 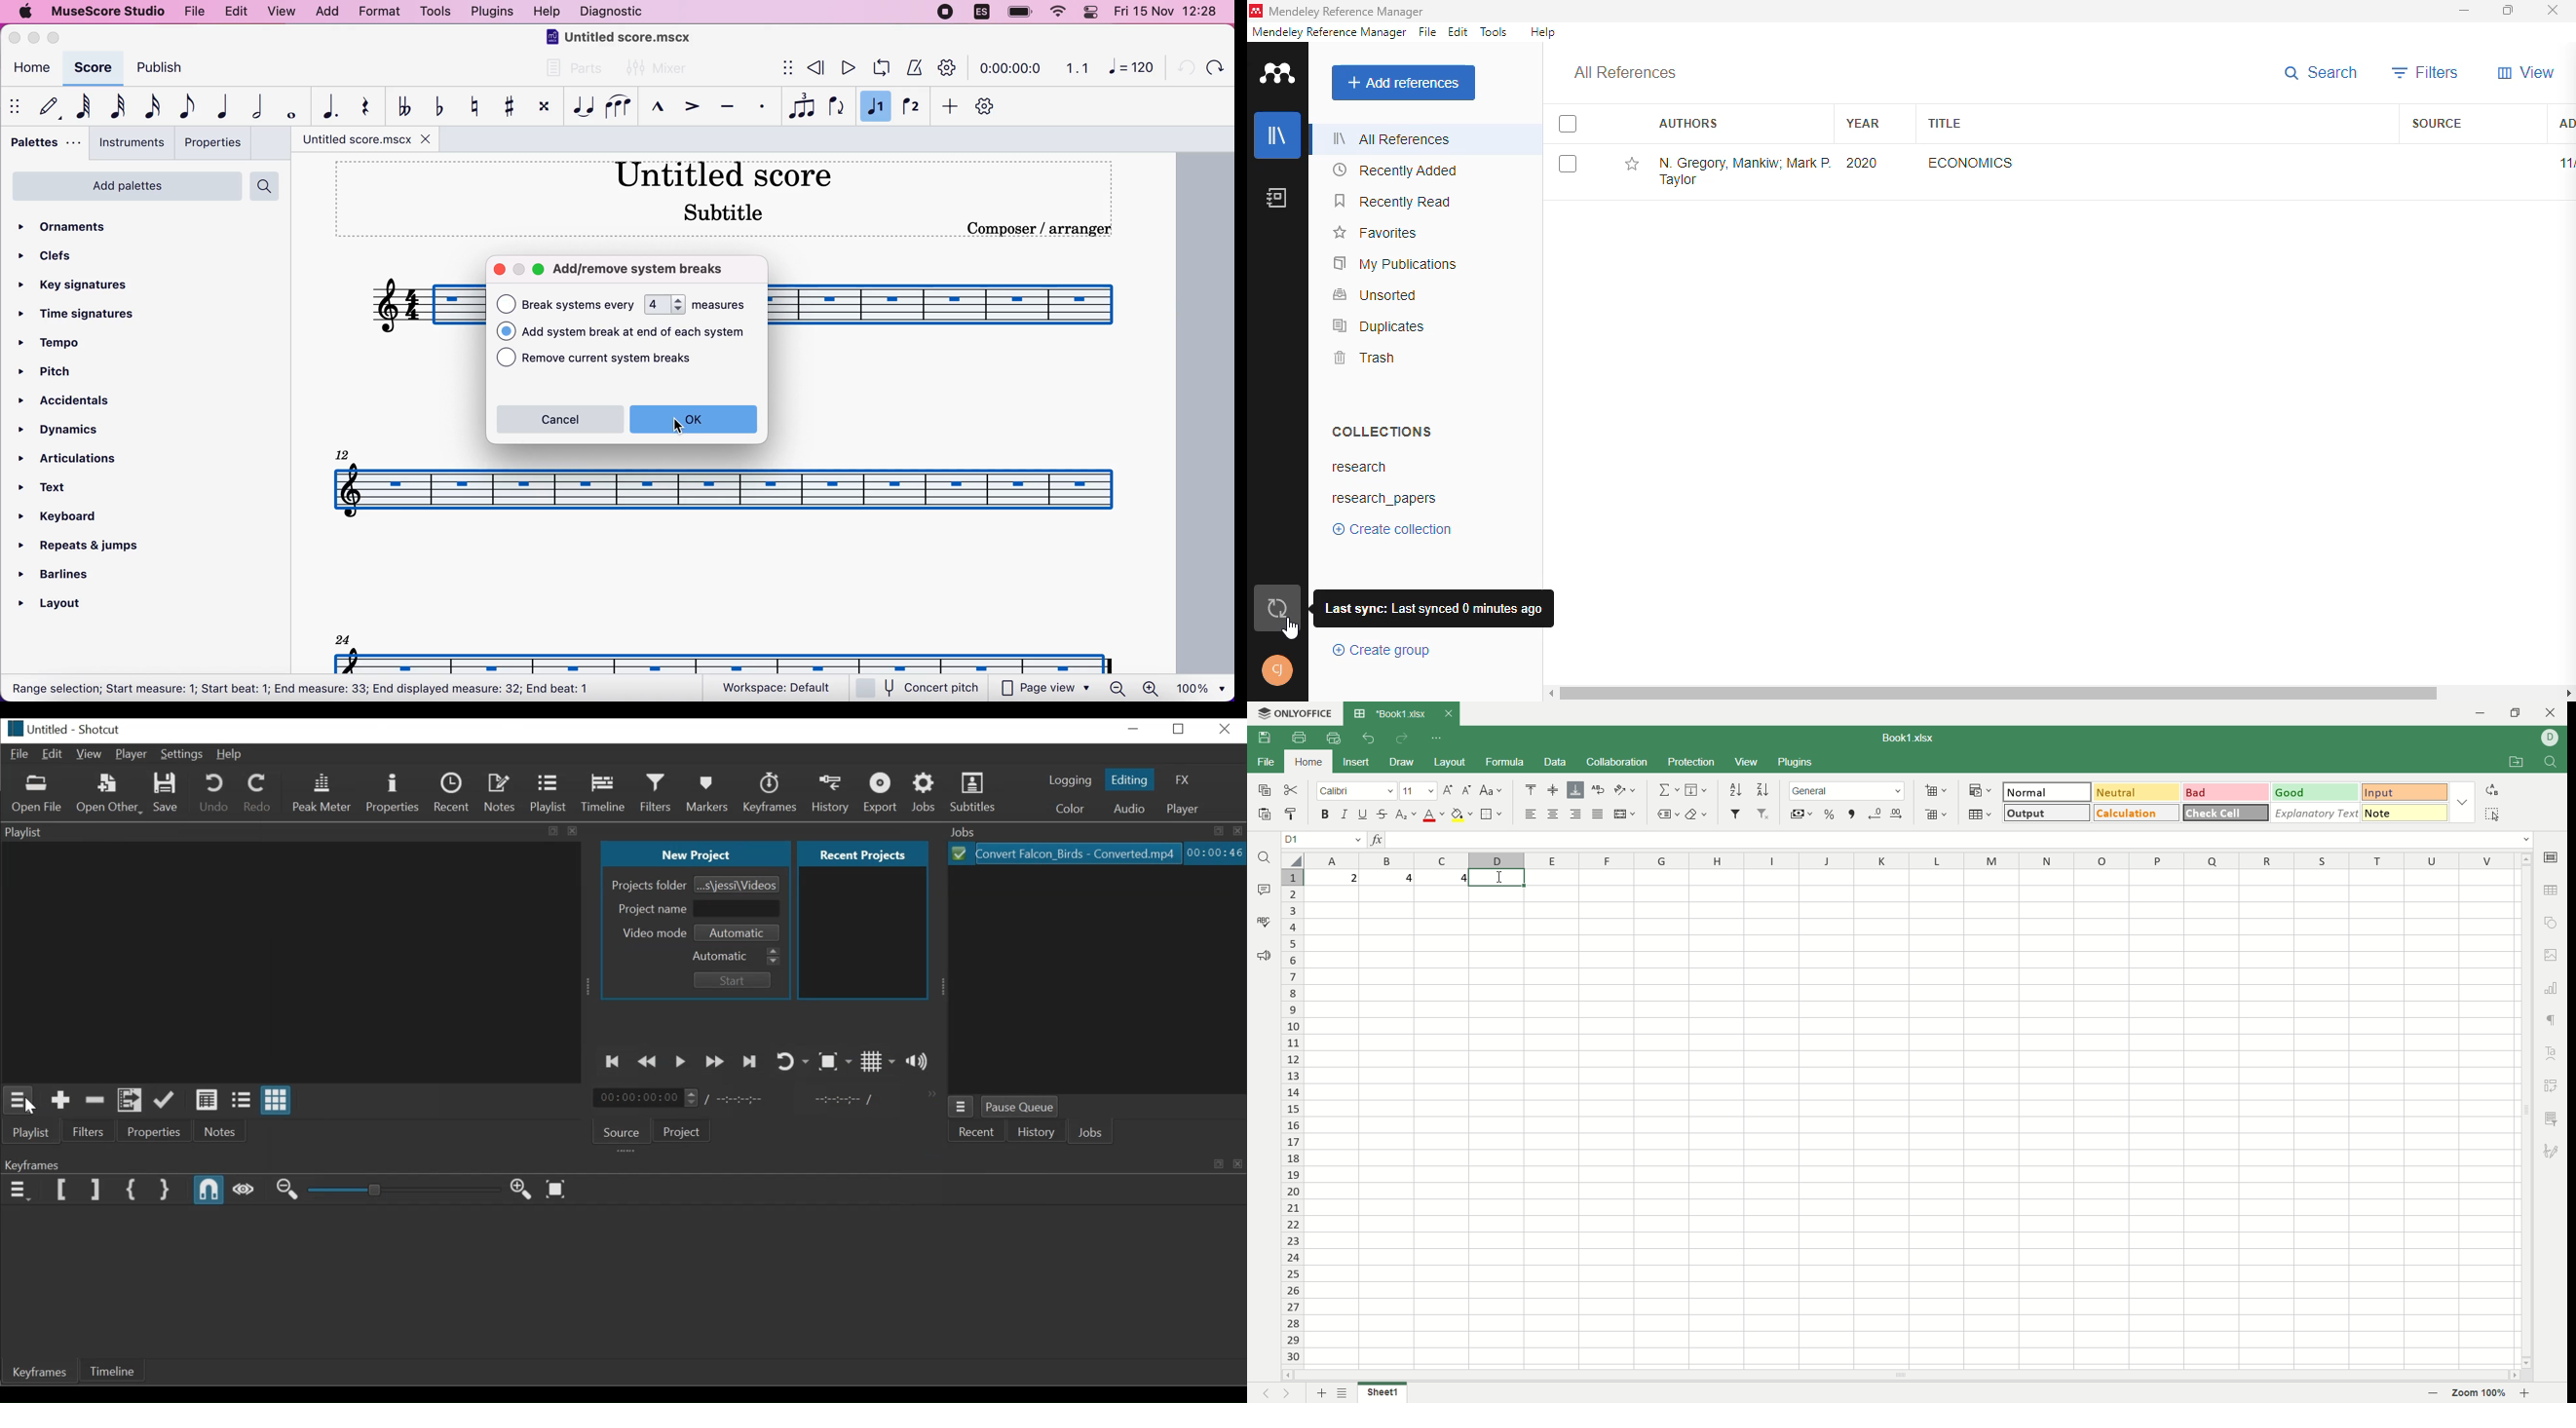 What do you see at coordinates (1897, 814) in the screenshot?
I see `increase decimal` at bounding box center [1897, 814].